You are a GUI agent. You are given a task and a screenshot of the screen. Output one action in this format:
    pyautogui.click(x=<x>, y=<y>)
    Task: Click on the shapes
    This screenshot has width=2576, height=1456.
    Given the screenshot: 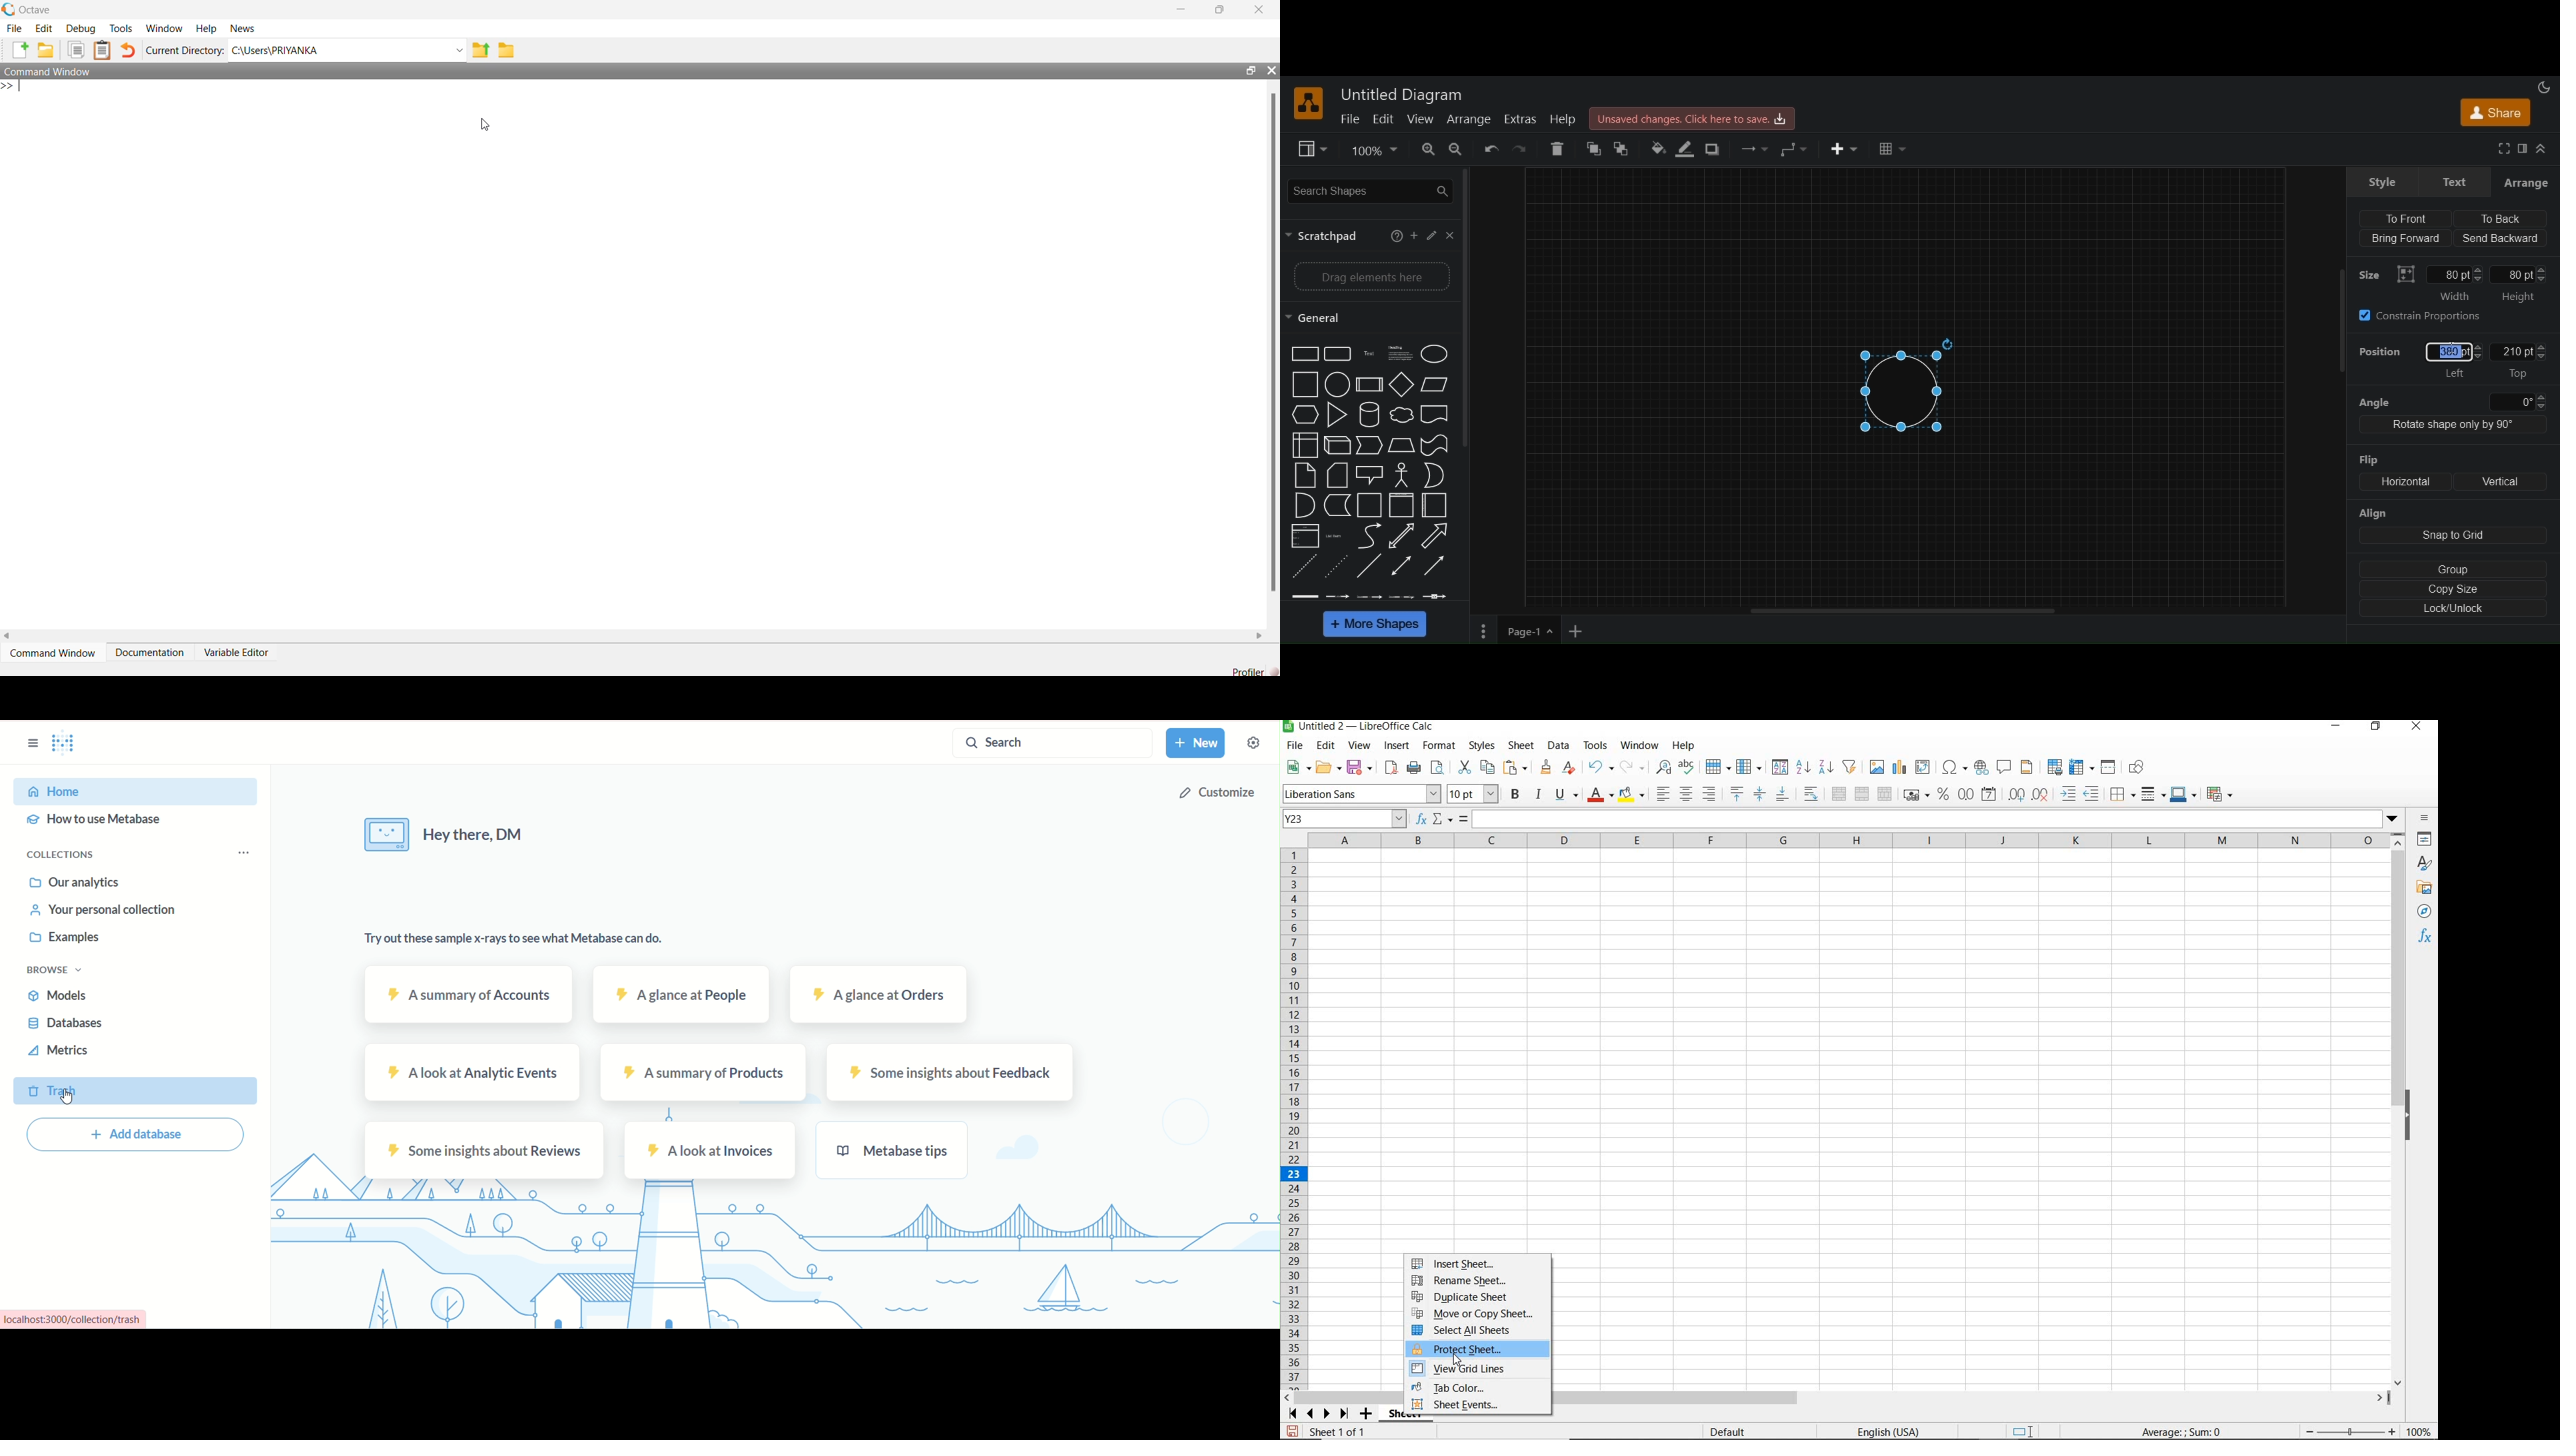 What is the action you would take?
    pyautogui.click(x=1305, y=354)
    